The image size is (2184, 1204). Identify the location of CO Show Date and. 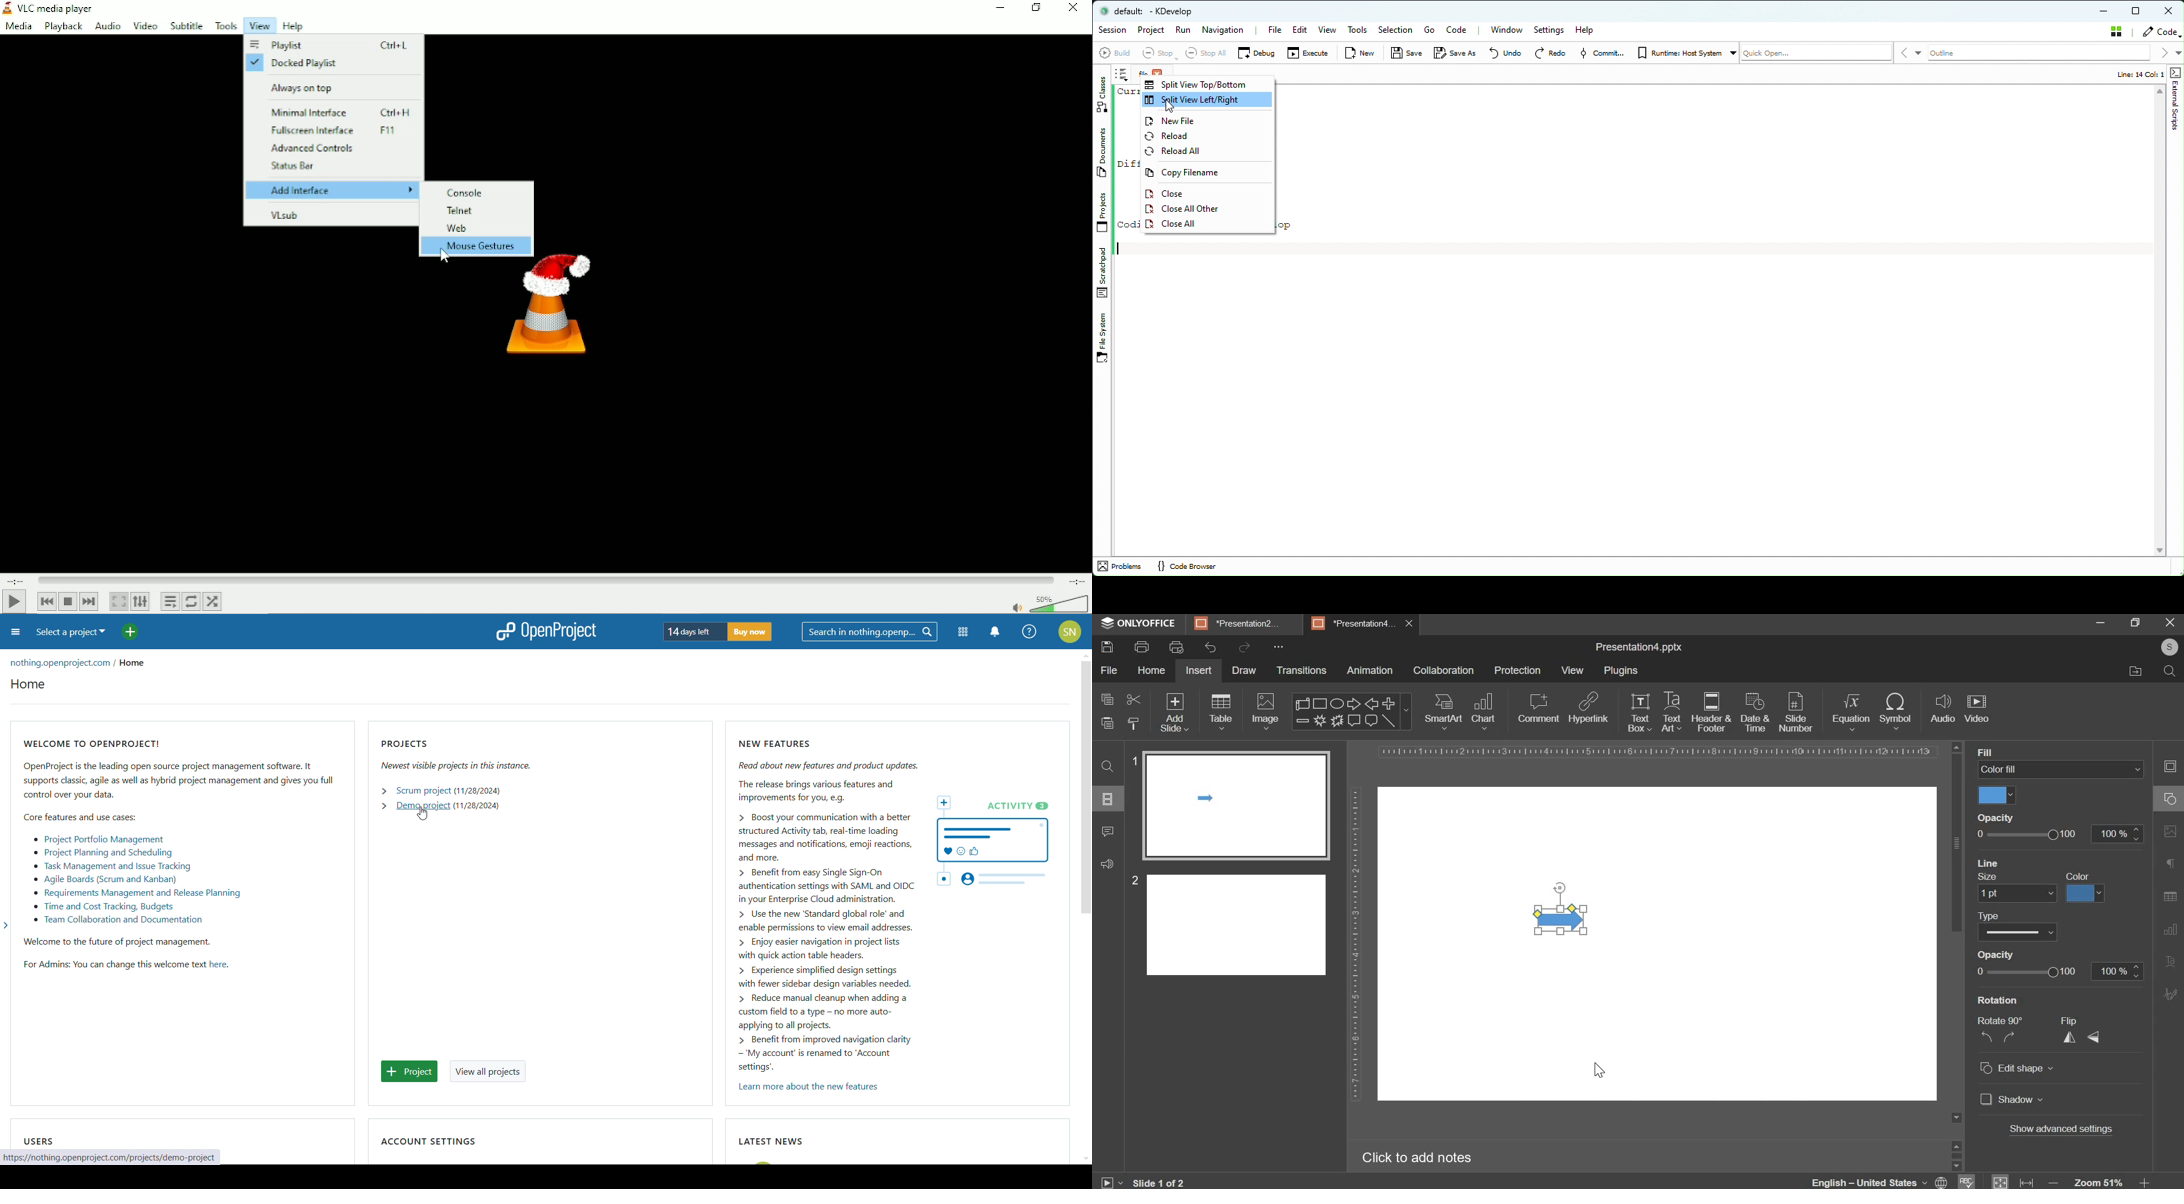
(2024, 933).